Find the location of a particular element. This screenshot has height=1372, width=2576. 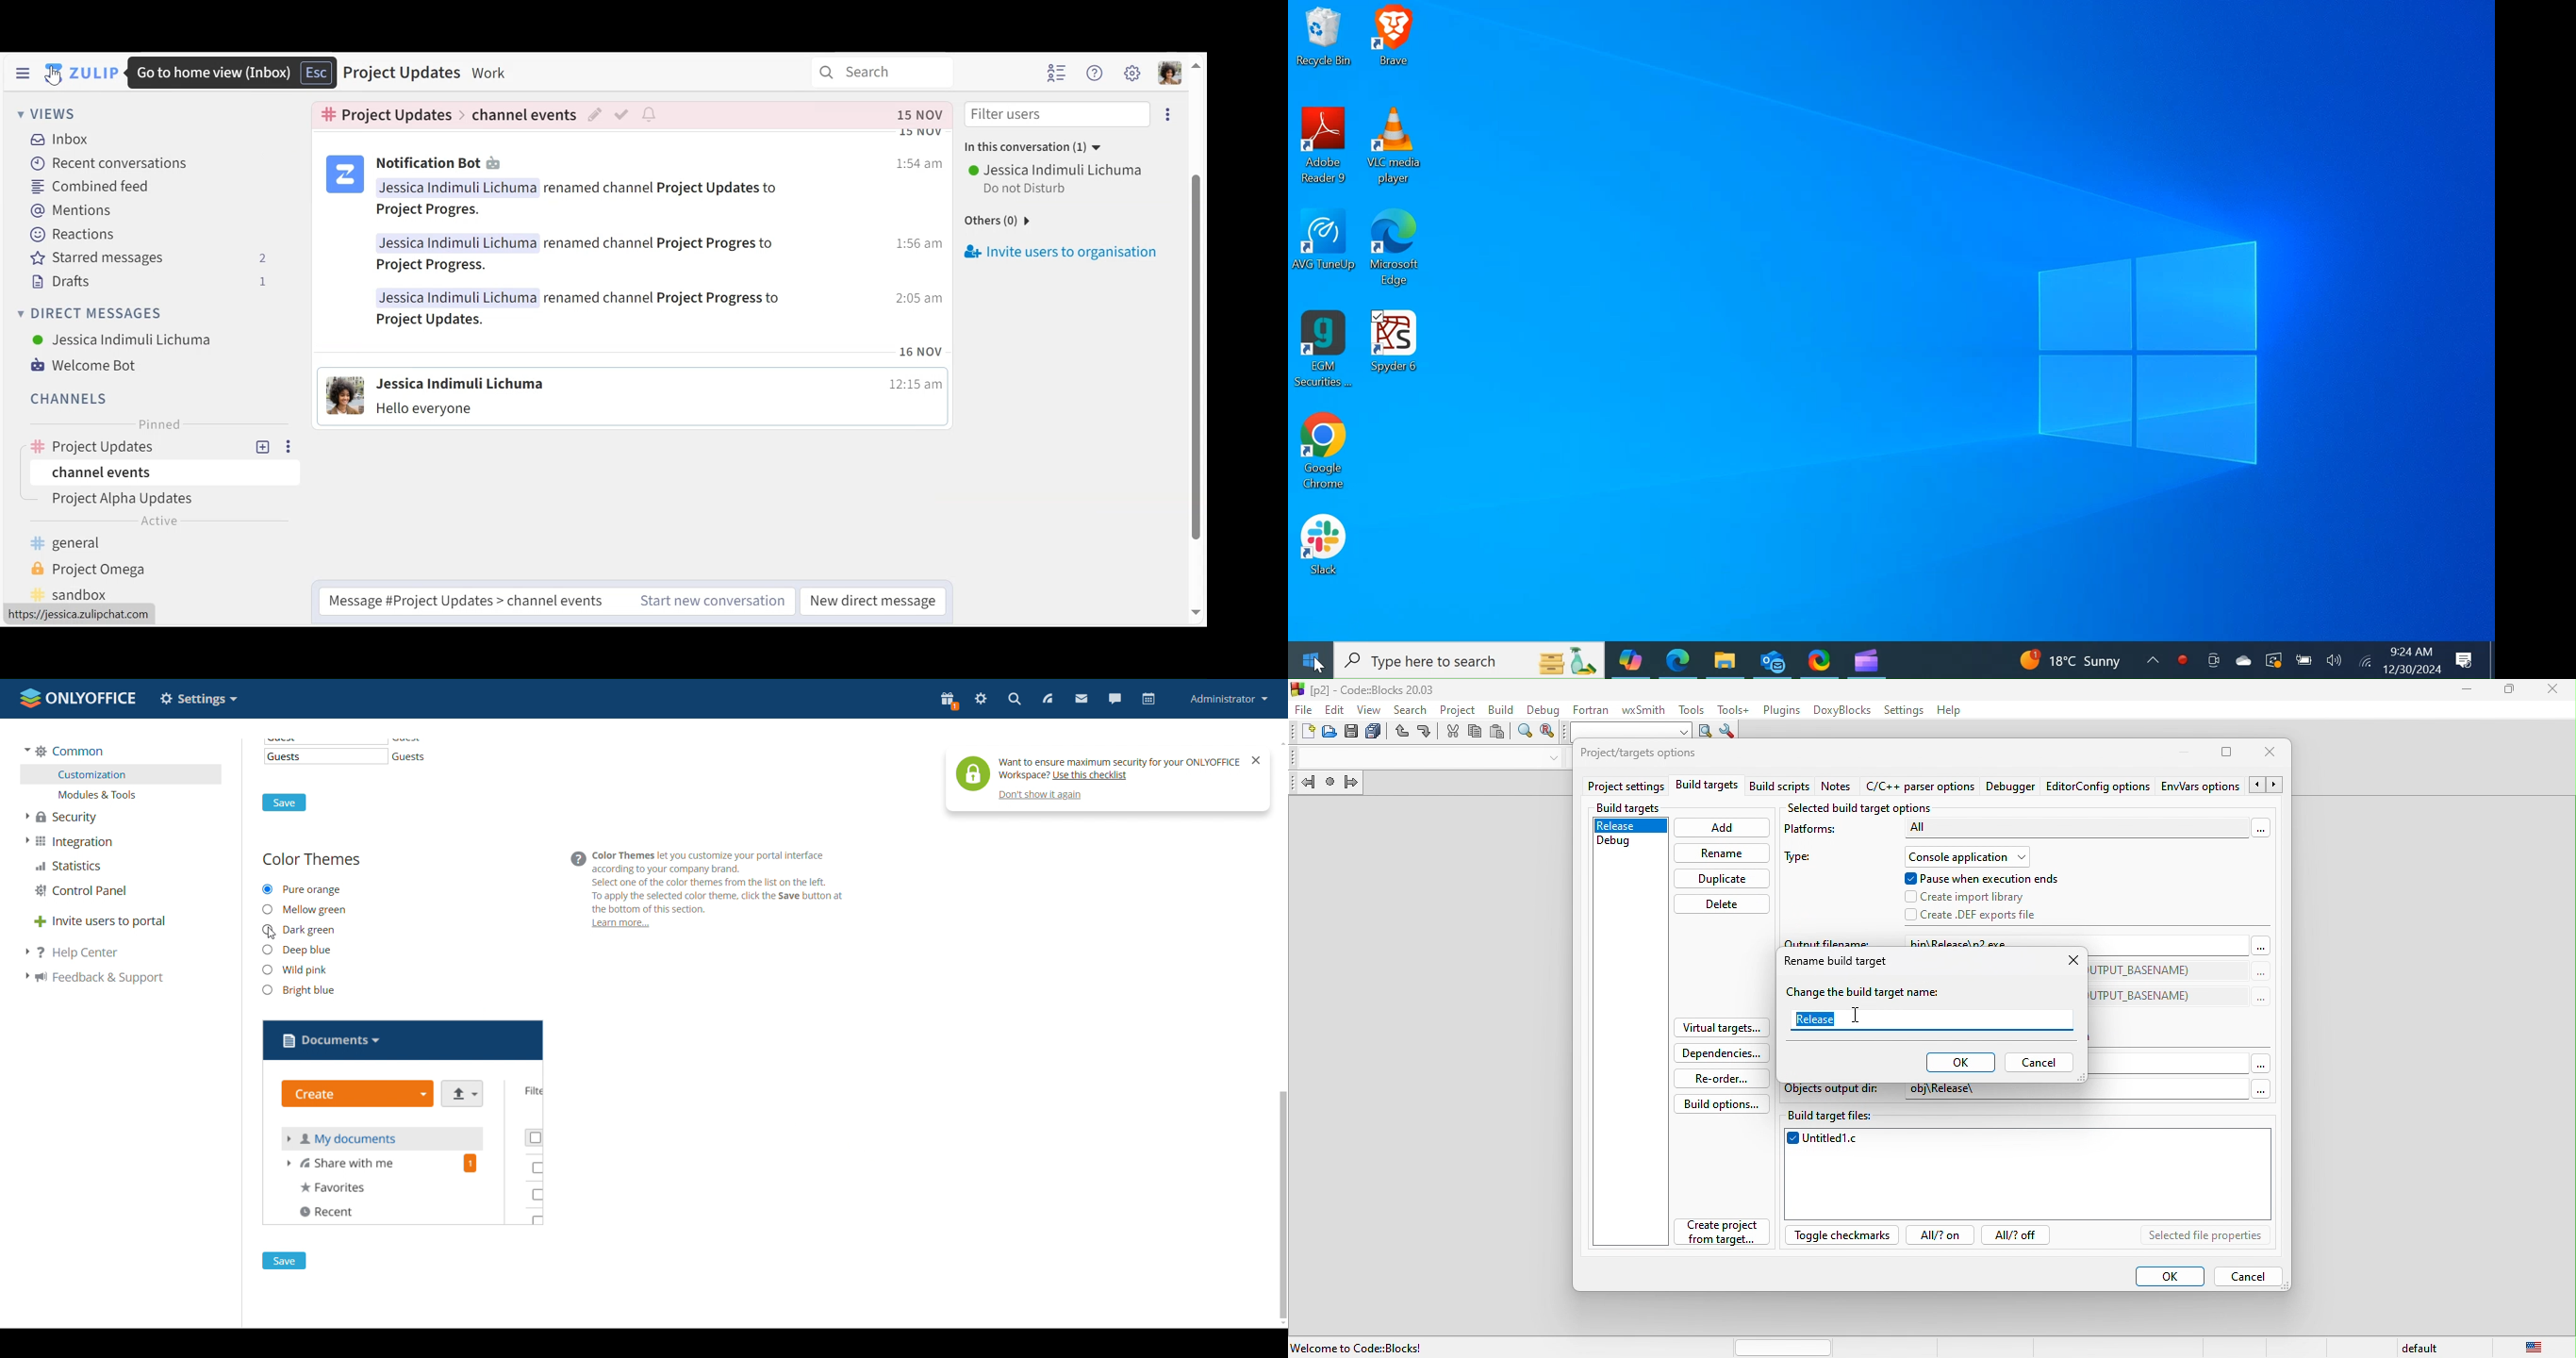

notification bot profile photo is located at coordinates (344, 173).